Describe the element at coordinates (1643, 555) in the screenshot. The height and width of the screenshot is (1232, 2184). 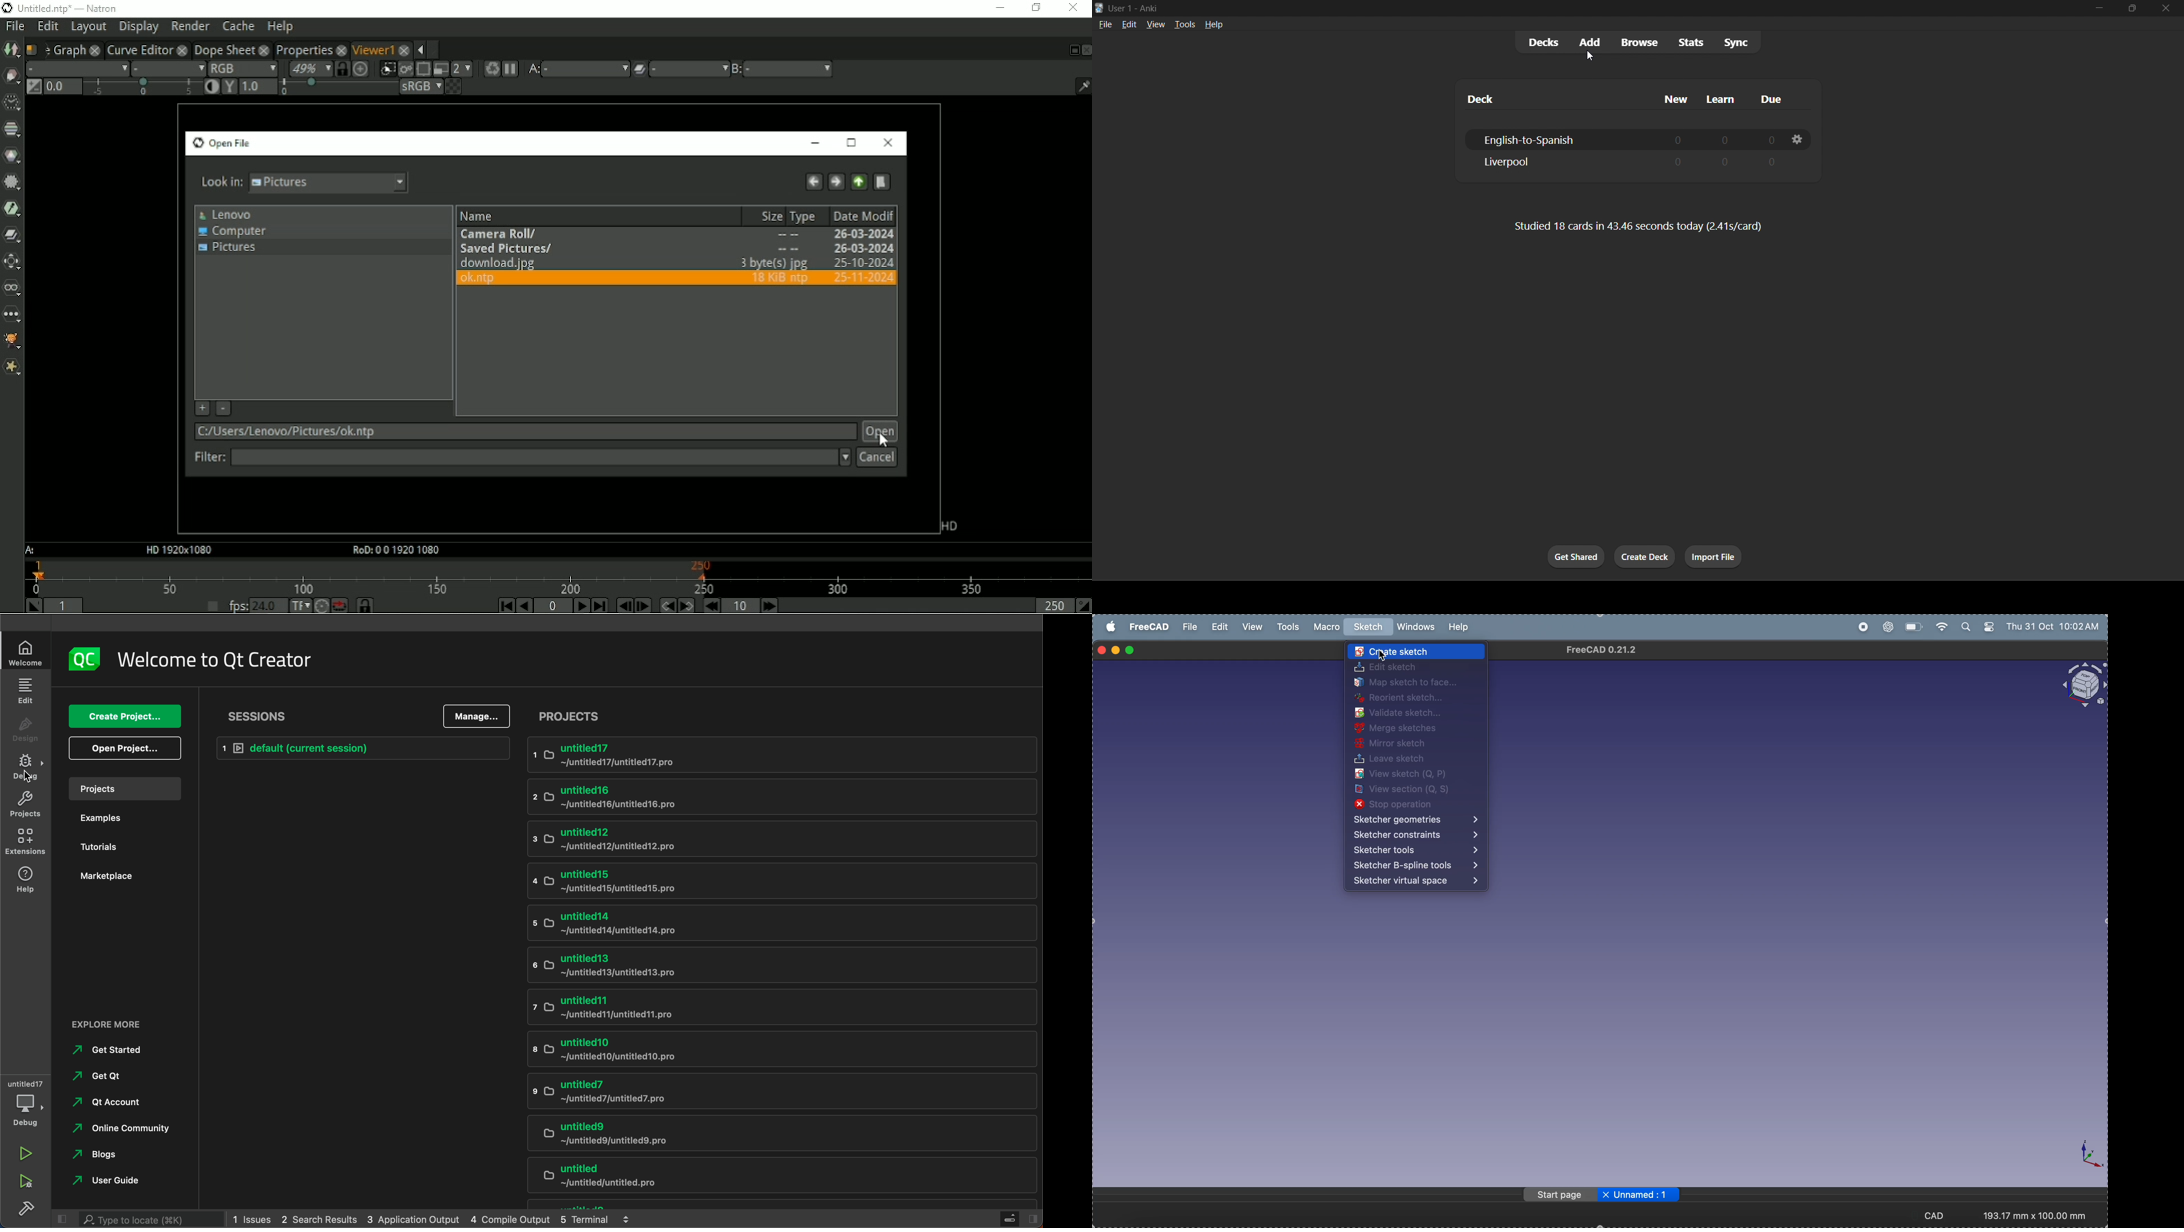
I see `create deck` at that location.